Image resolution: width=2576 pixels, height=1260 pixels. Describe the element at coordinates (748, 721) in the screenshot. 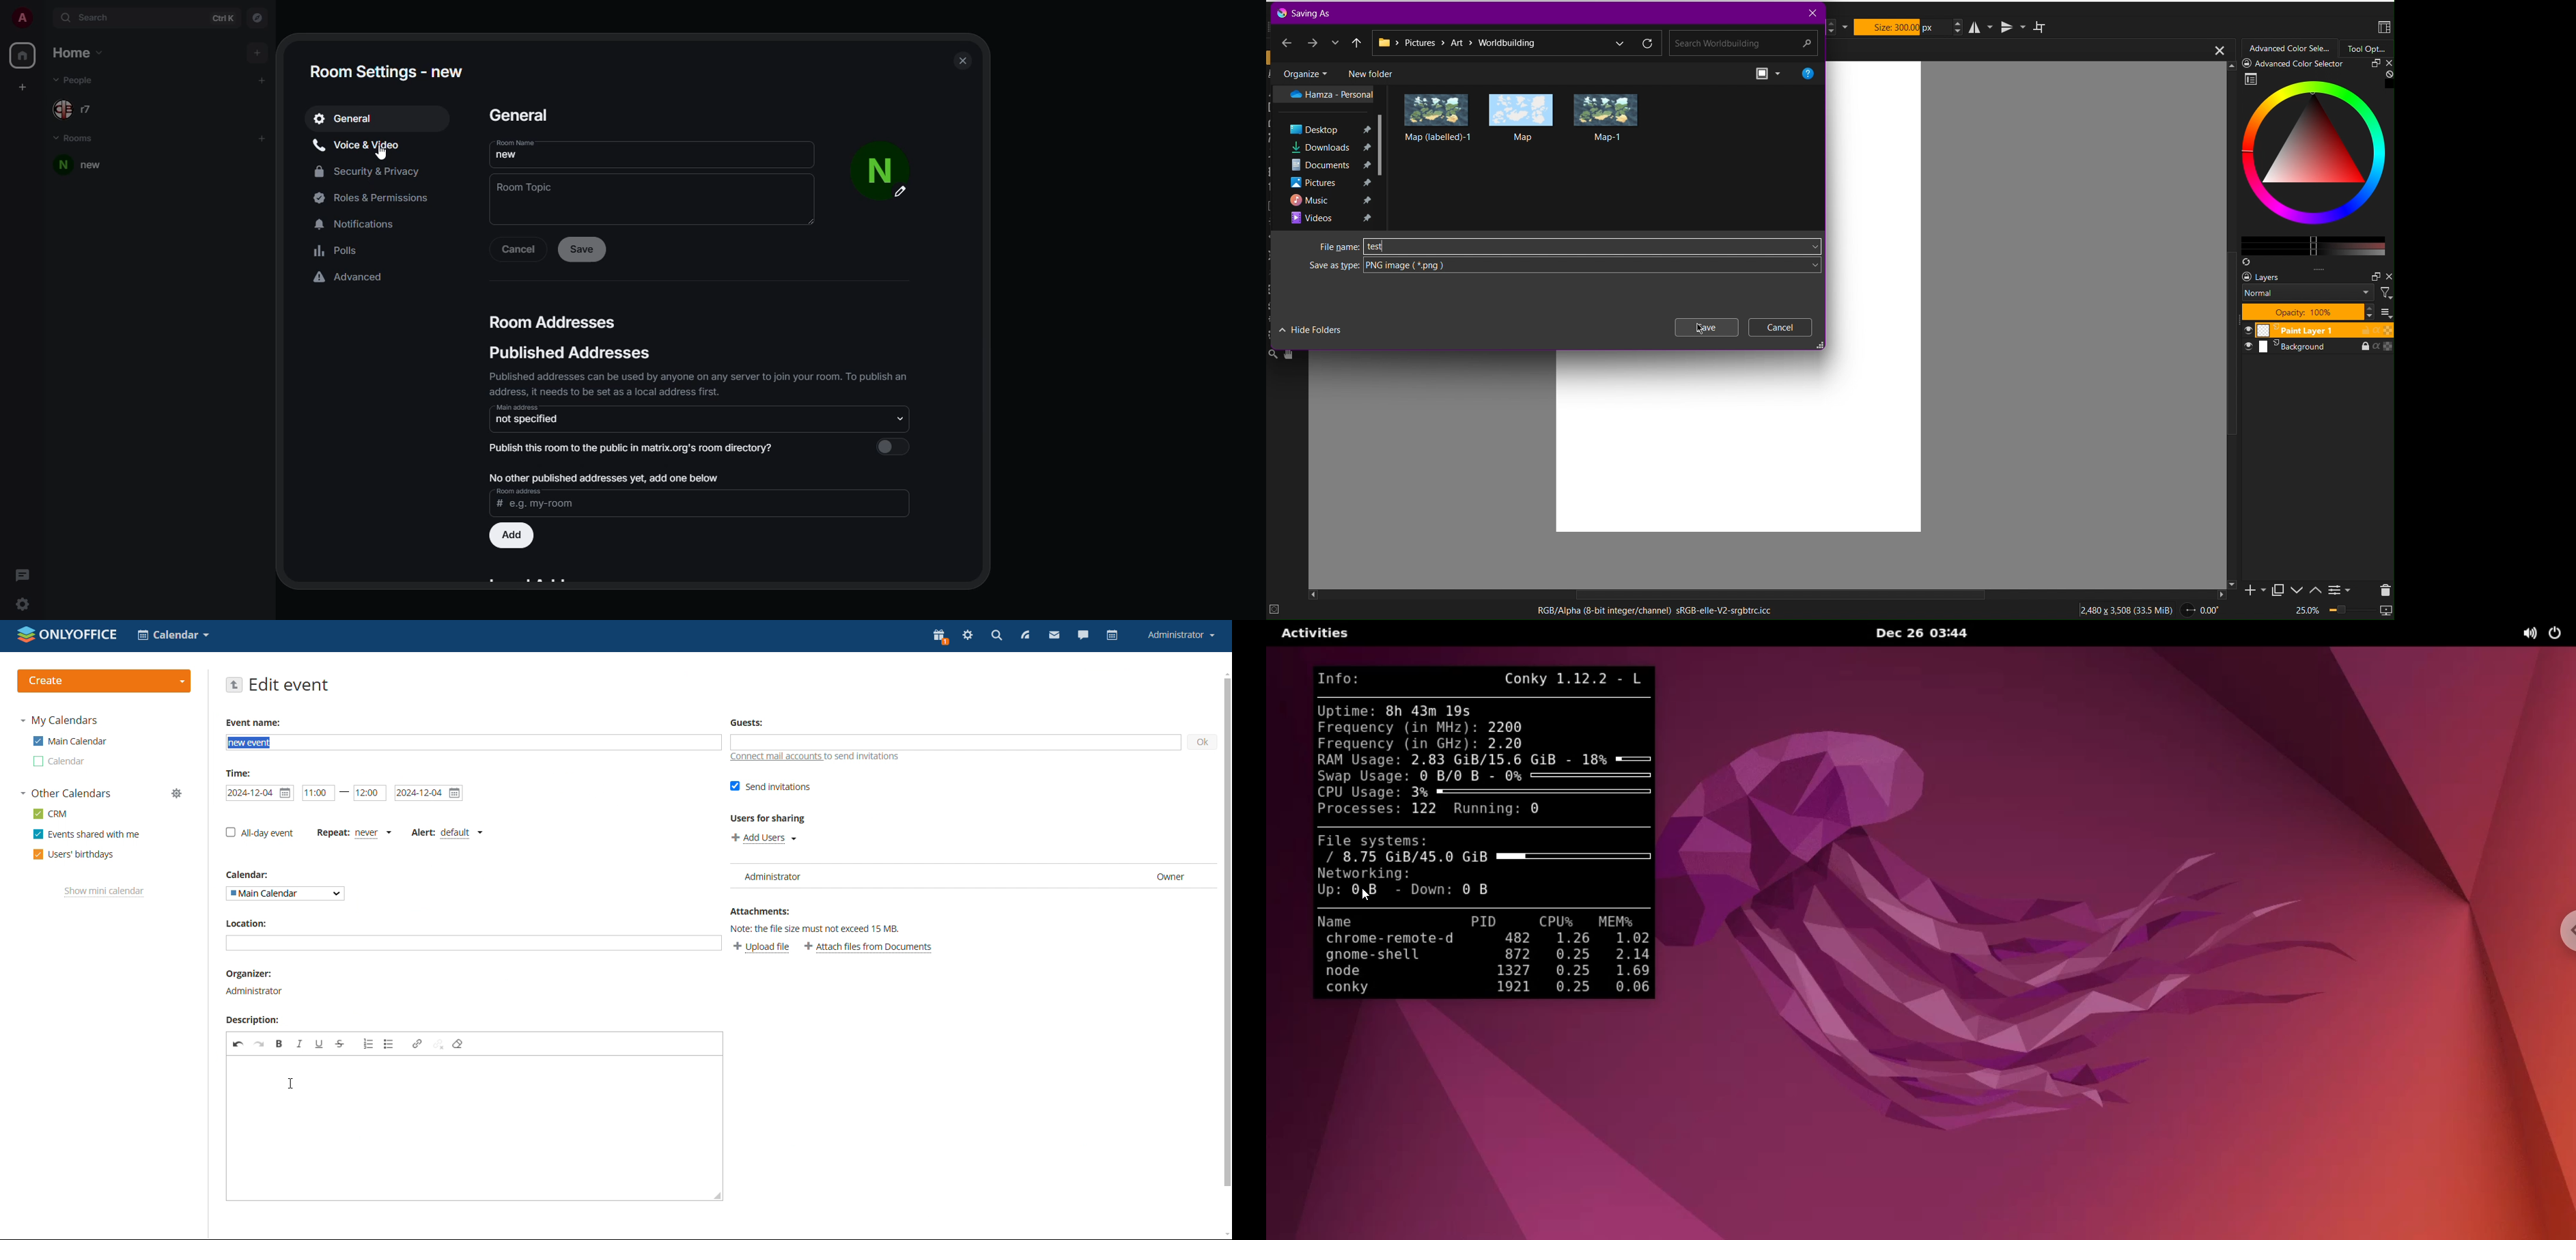

I see `Guests:` at that location.